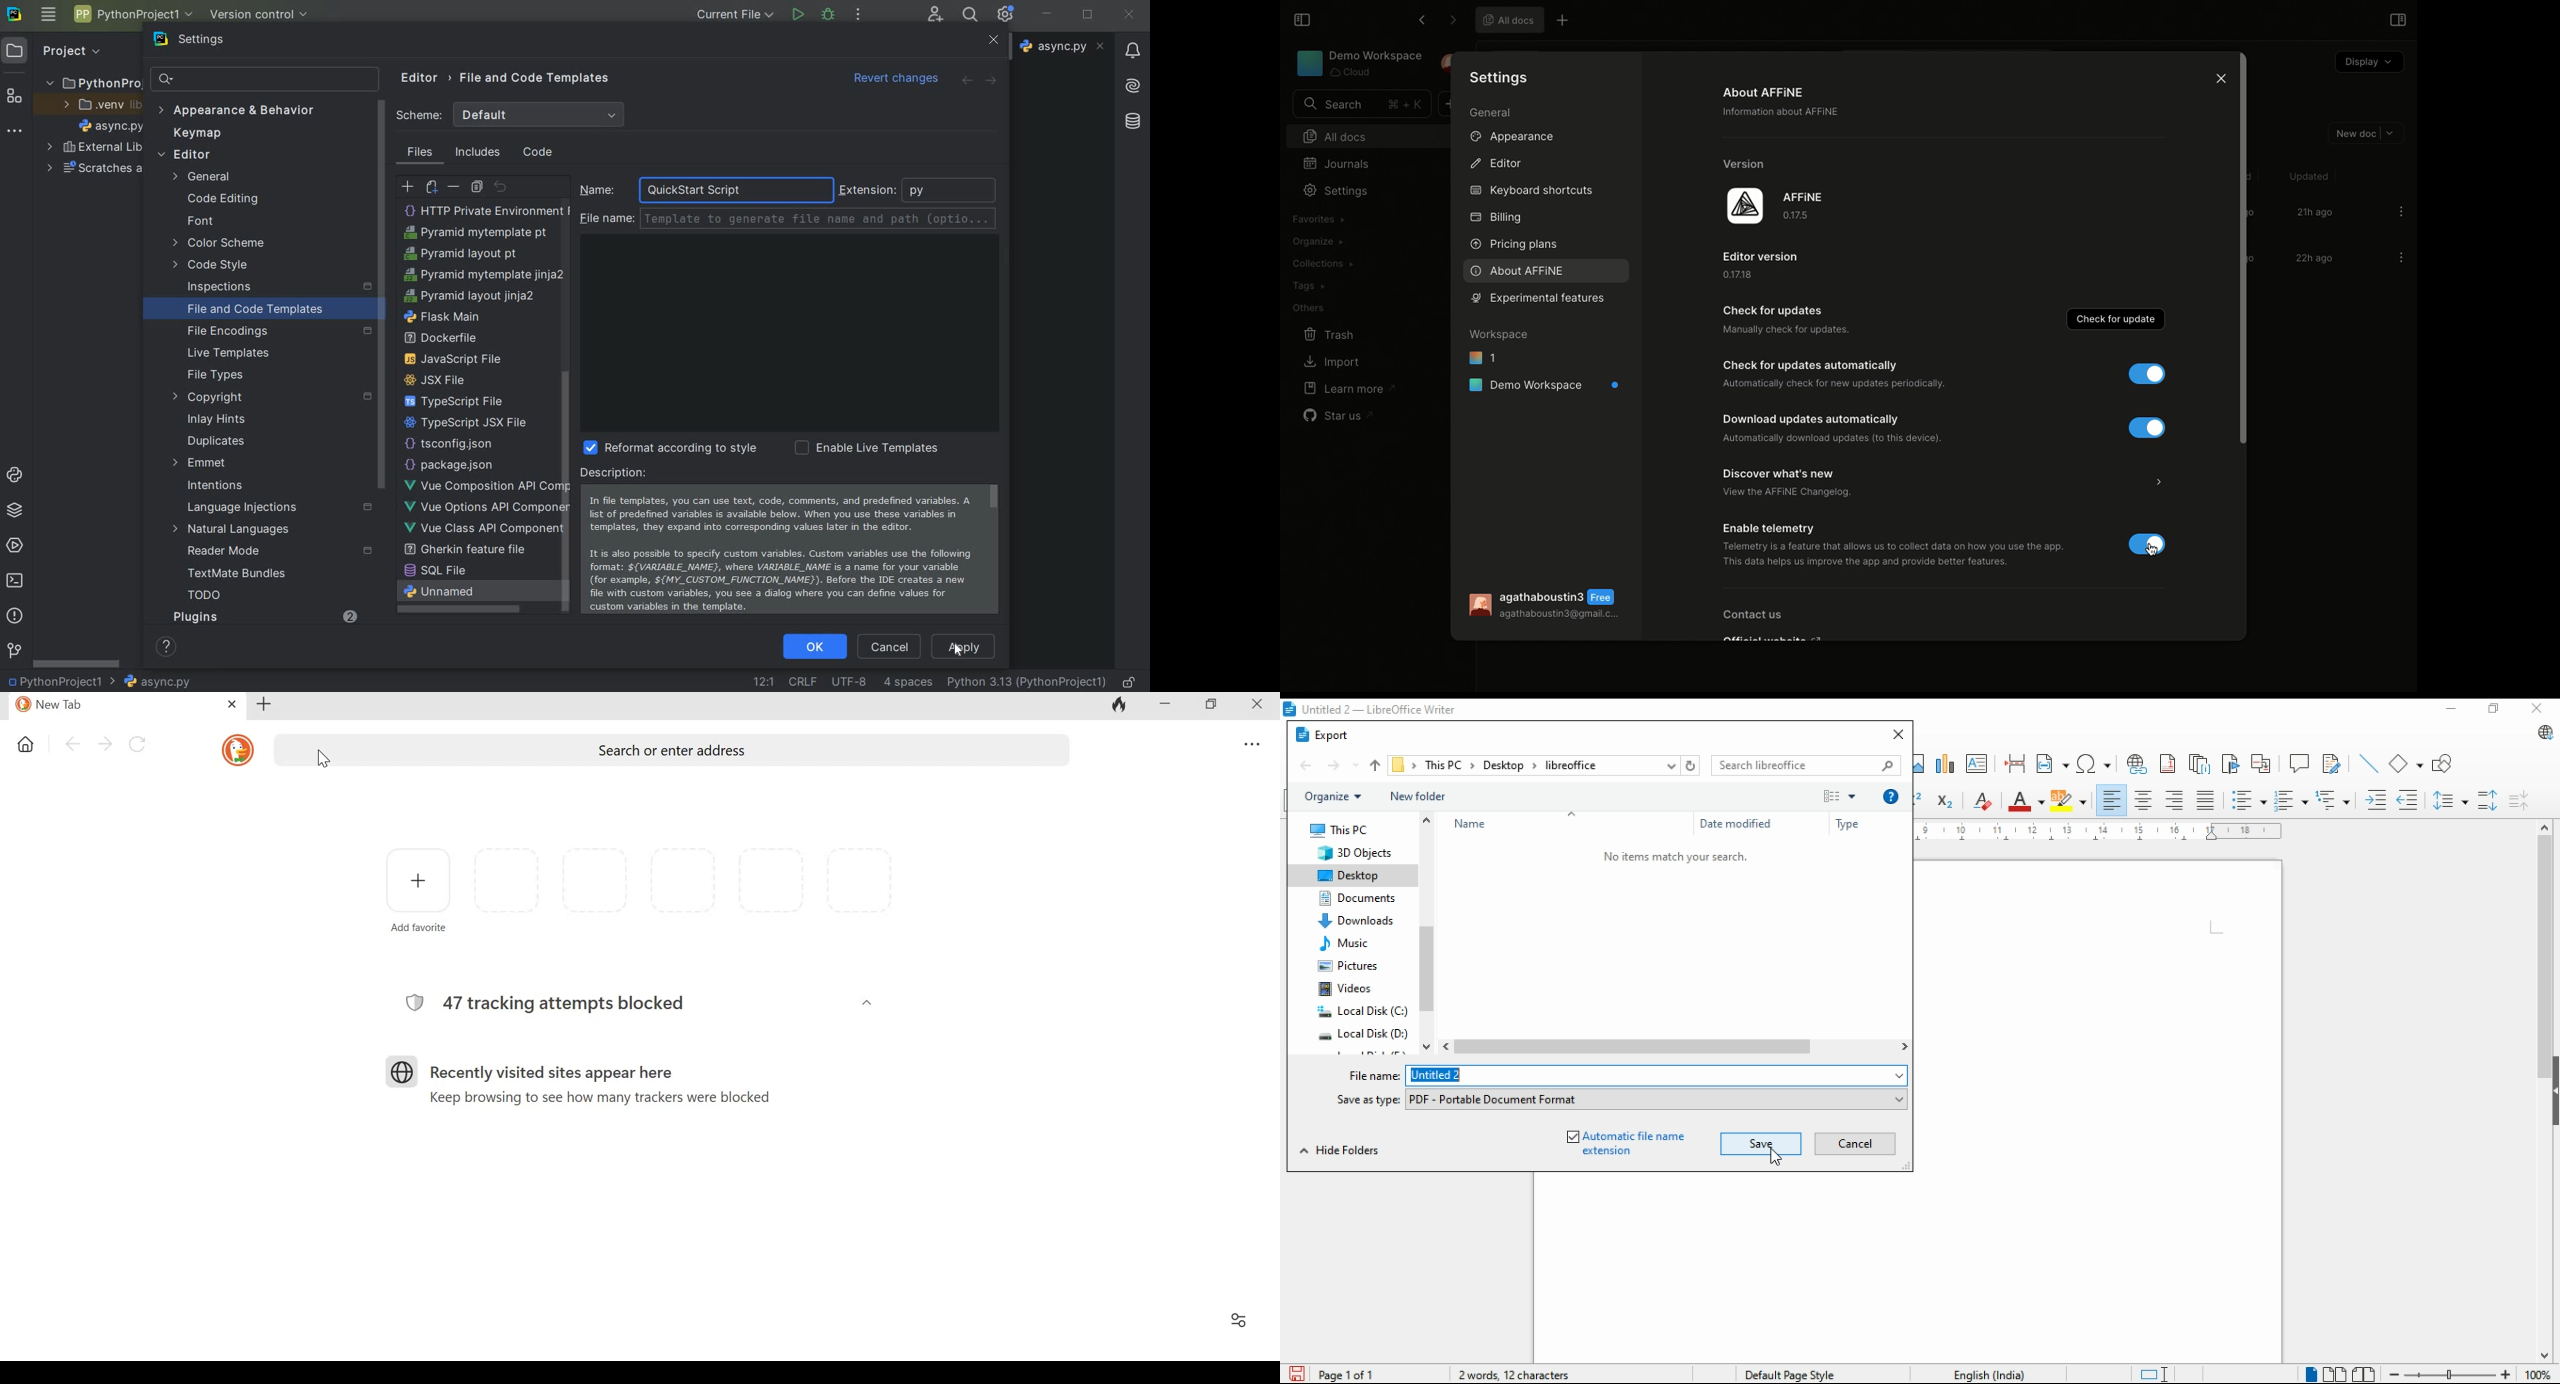 The height and width of the screenshot is (1400, 2576). What do you see at coordinates (1340, 828) in the screenshot?
I see `this pc` at bounding box center [1340, 828].